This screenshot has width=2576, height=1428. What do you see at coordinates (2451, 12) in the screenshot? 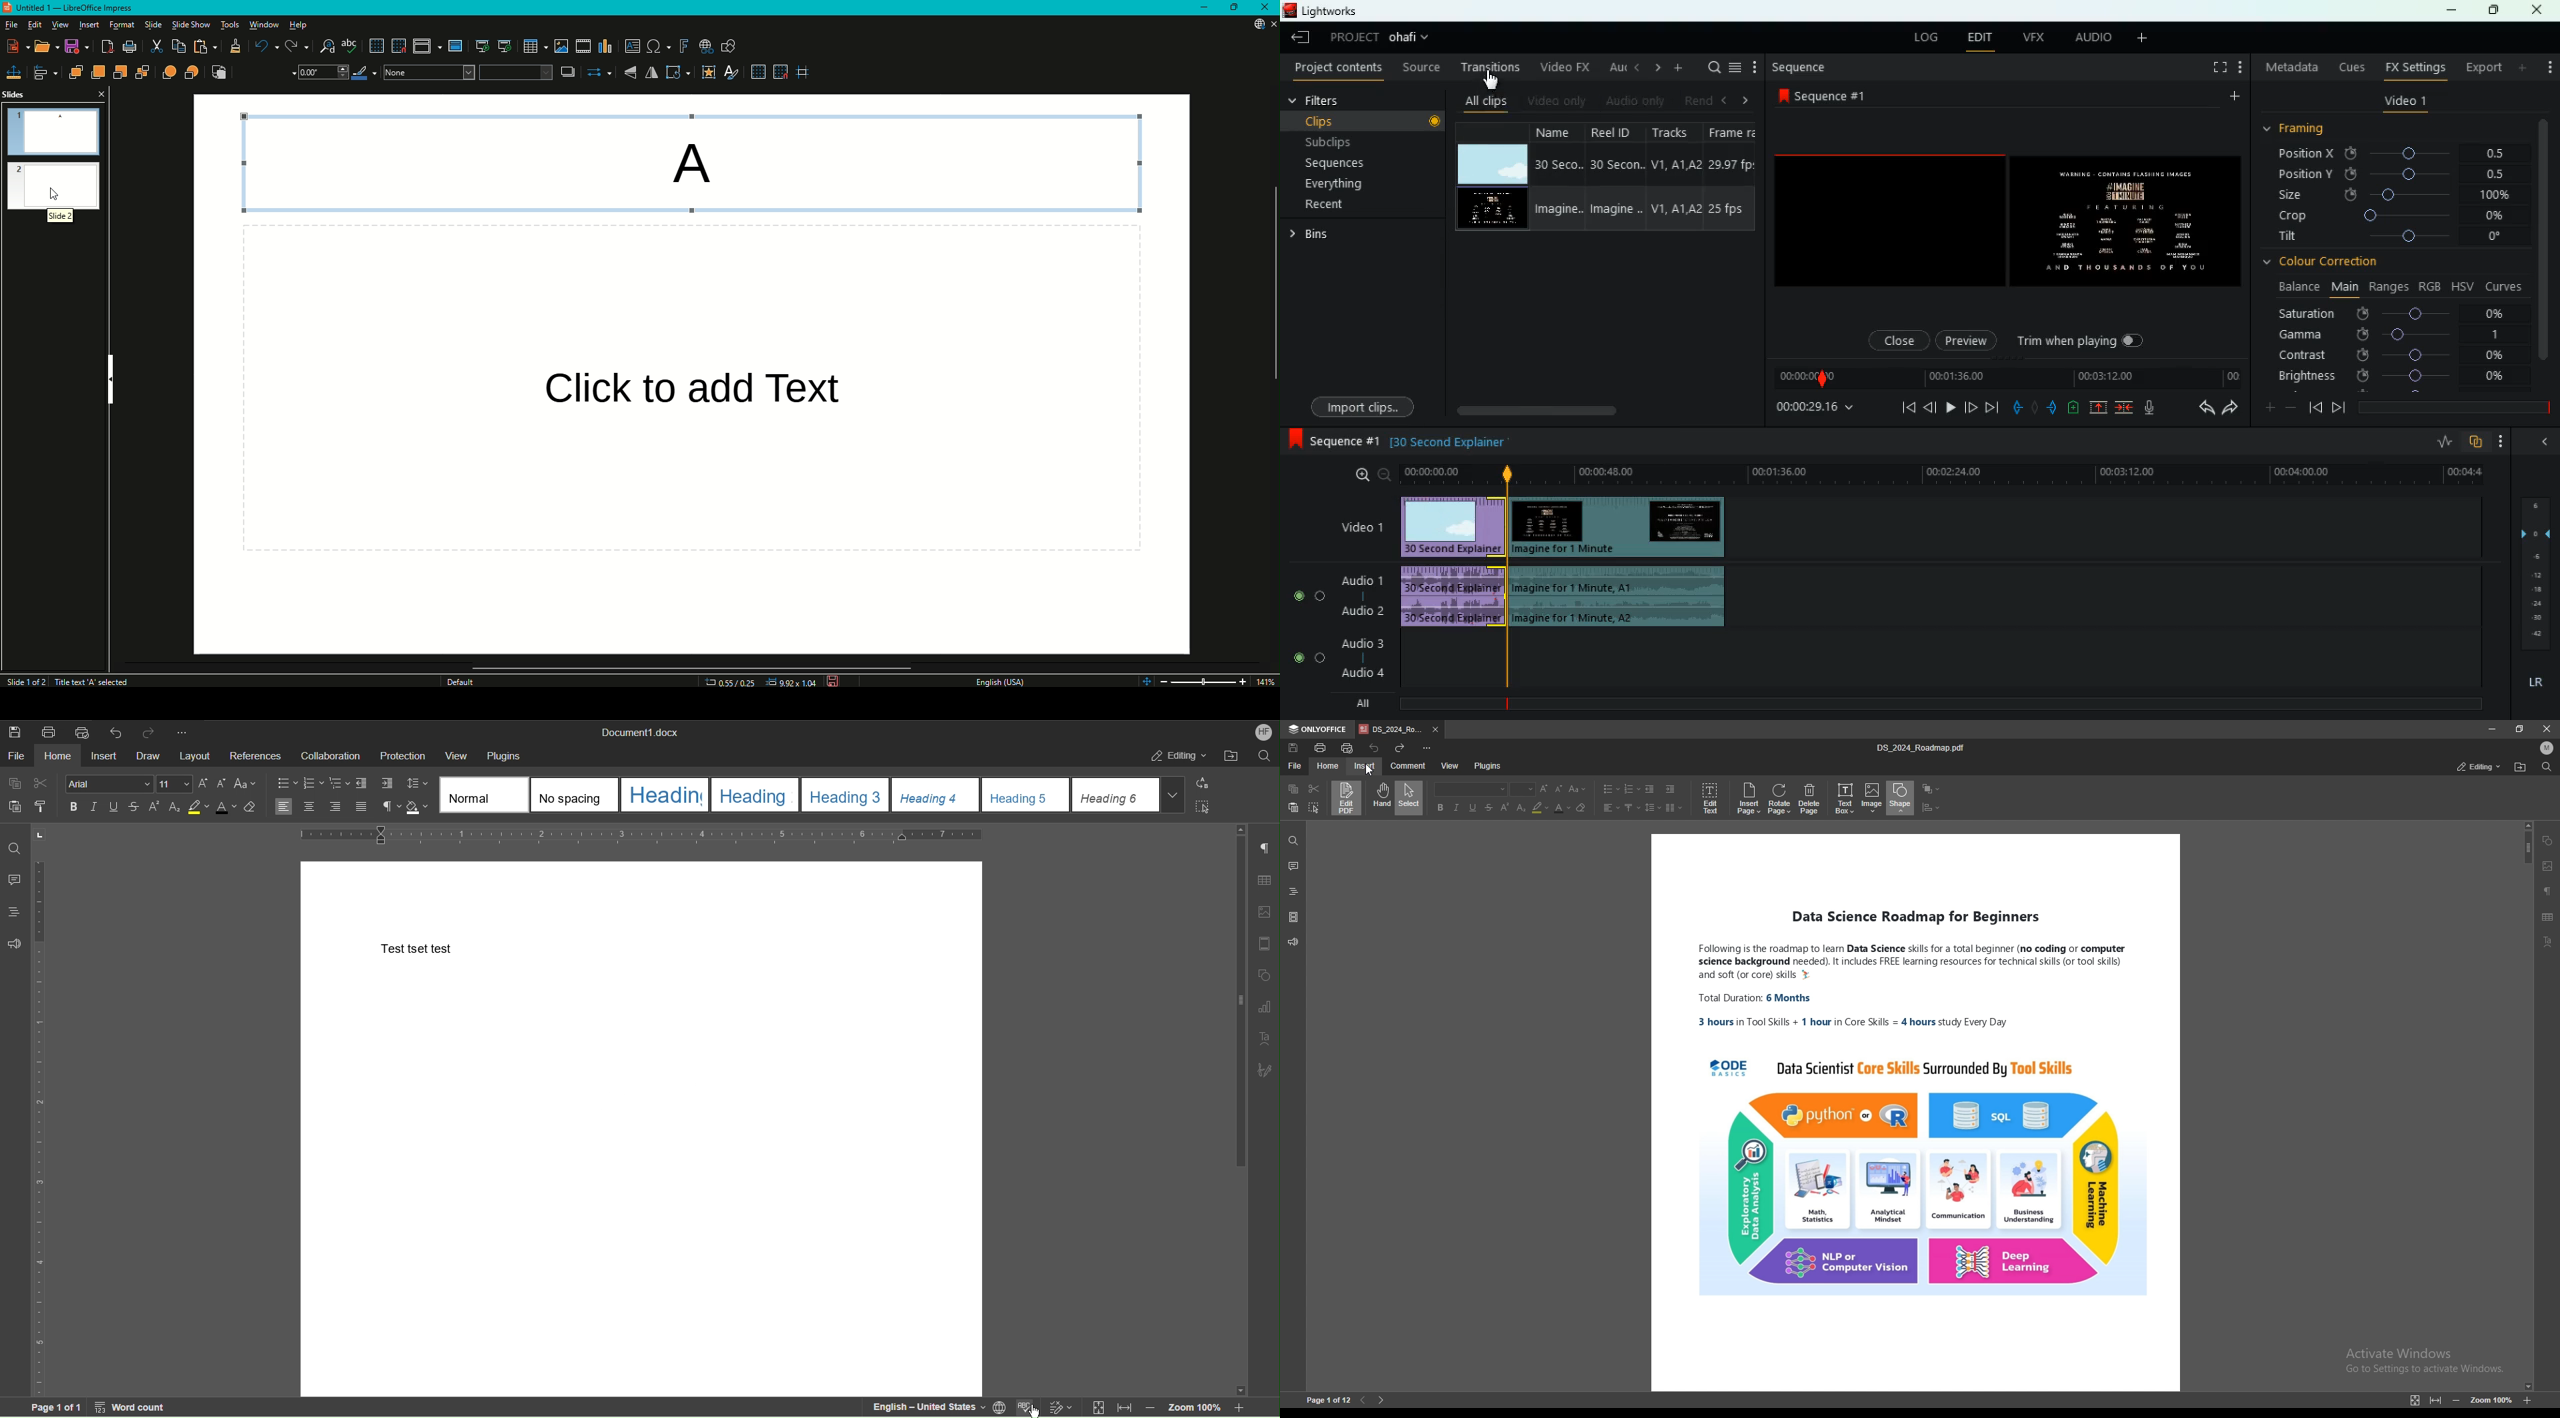
I see `minimize` at bounding box center [2451, 12].